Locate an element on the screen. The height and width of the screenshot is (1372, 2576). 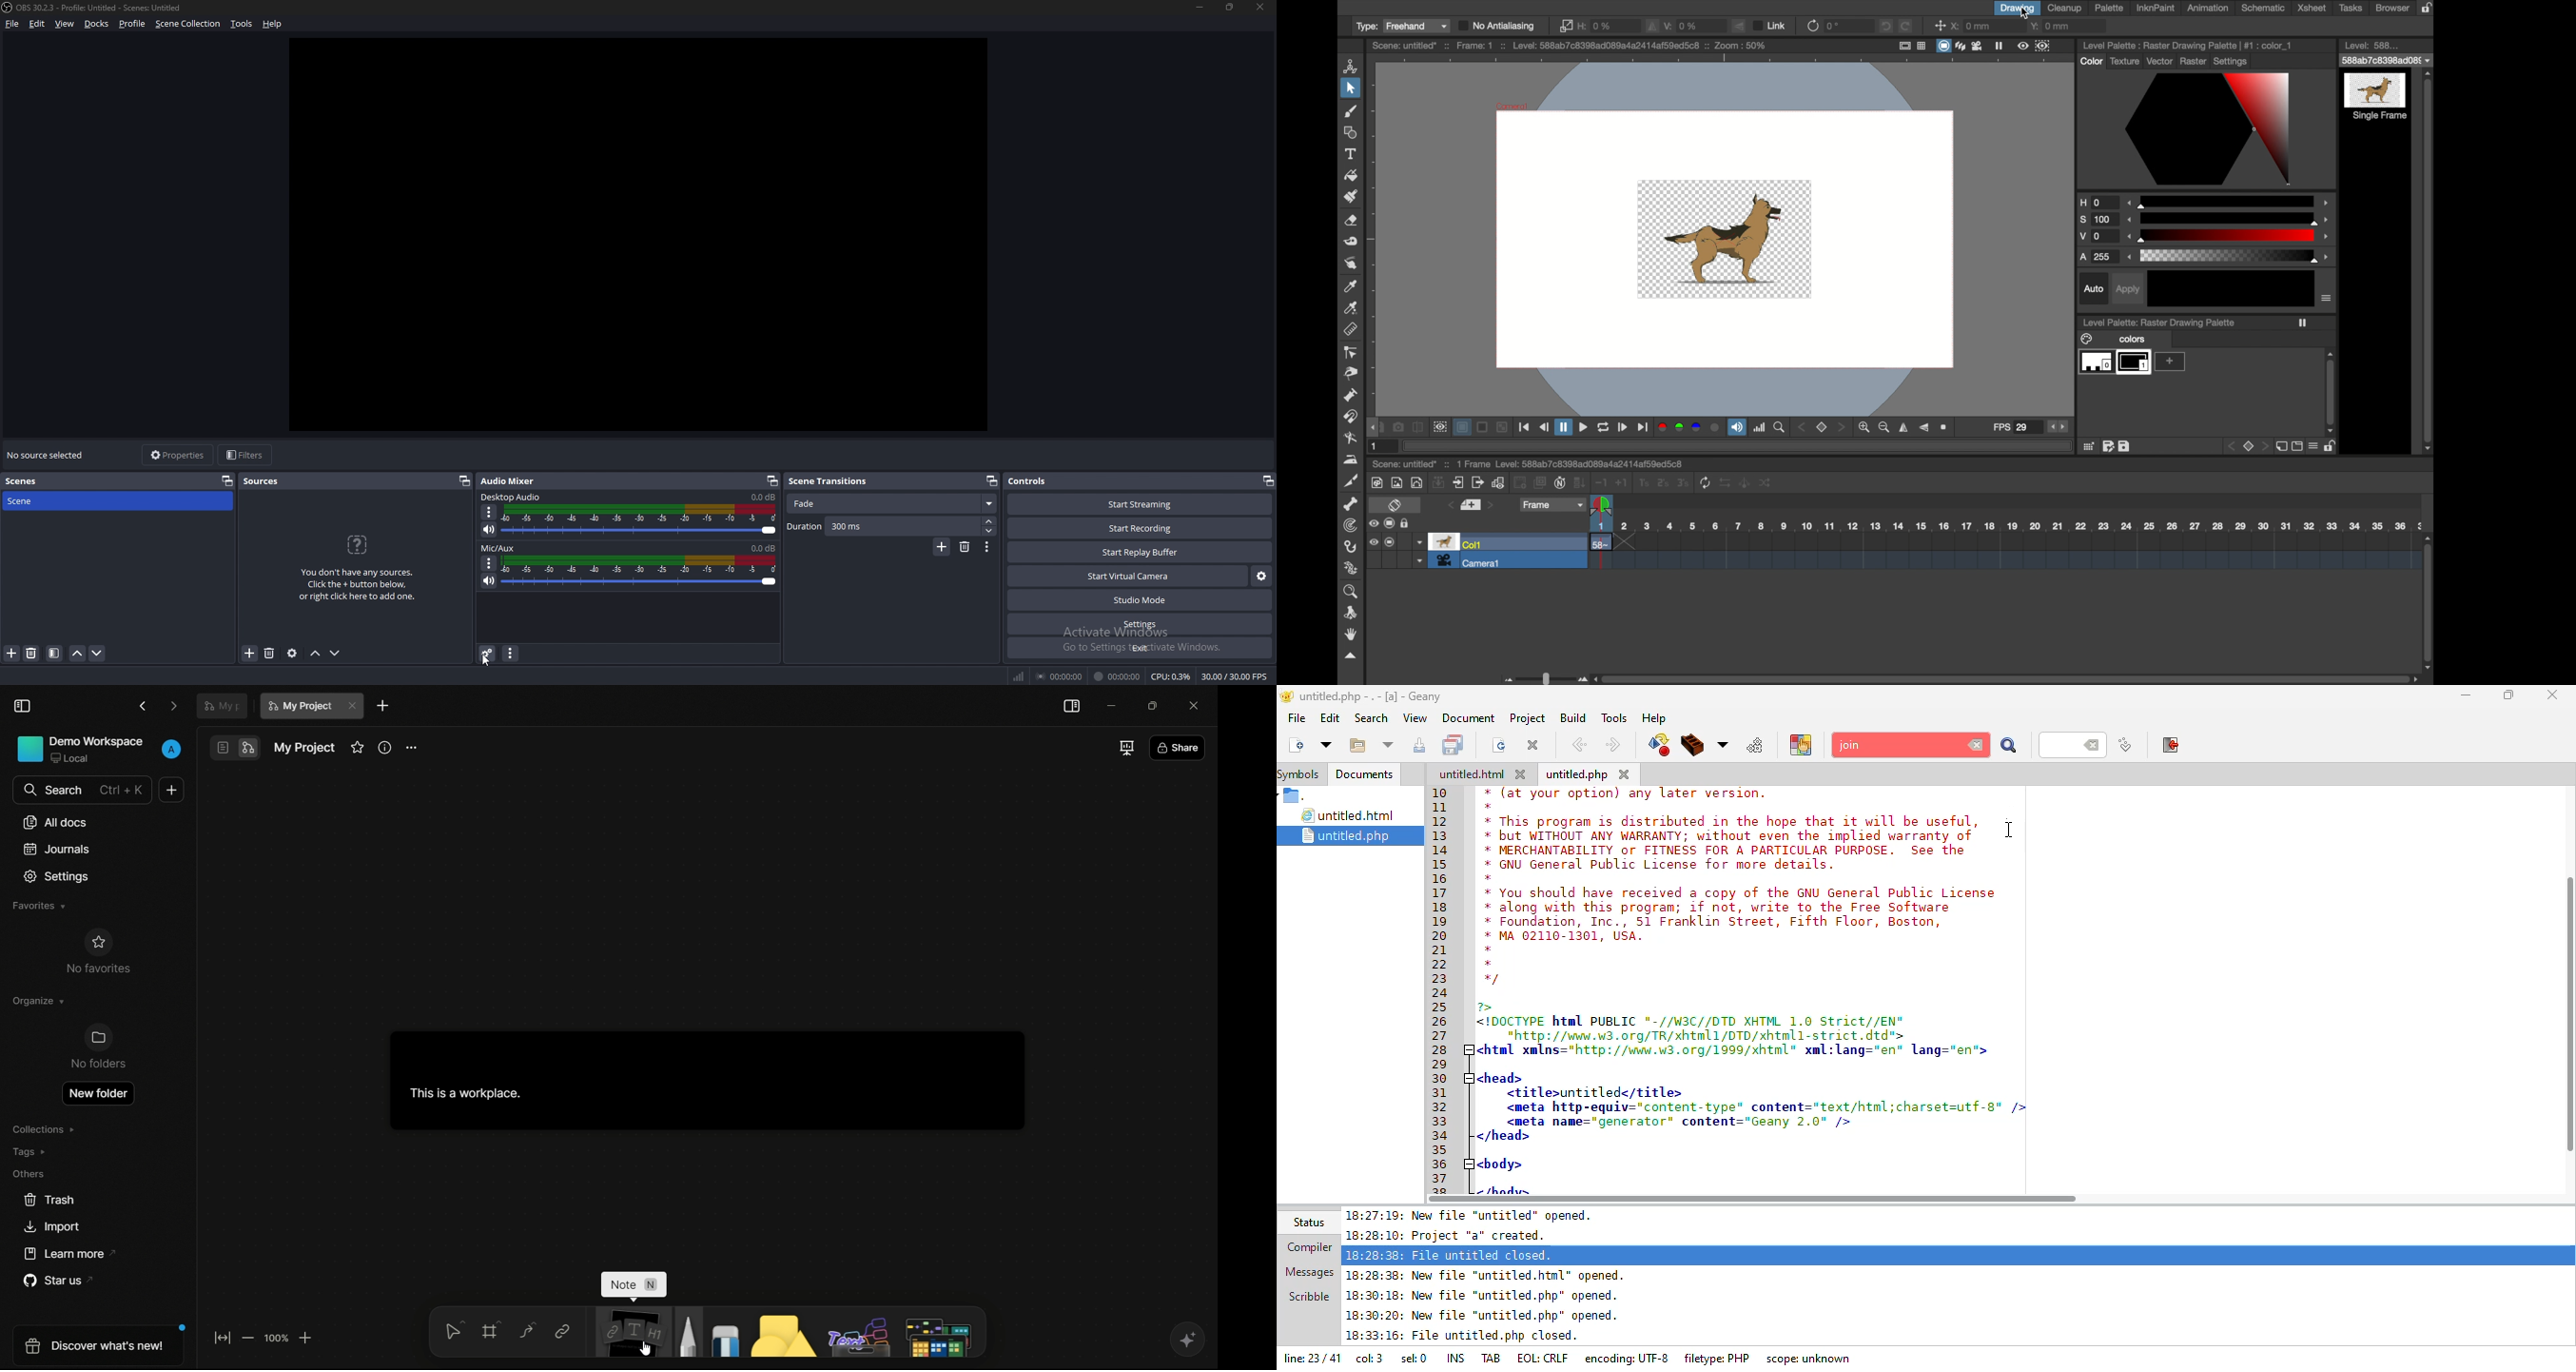
filters is located at coordinates (247, 456).